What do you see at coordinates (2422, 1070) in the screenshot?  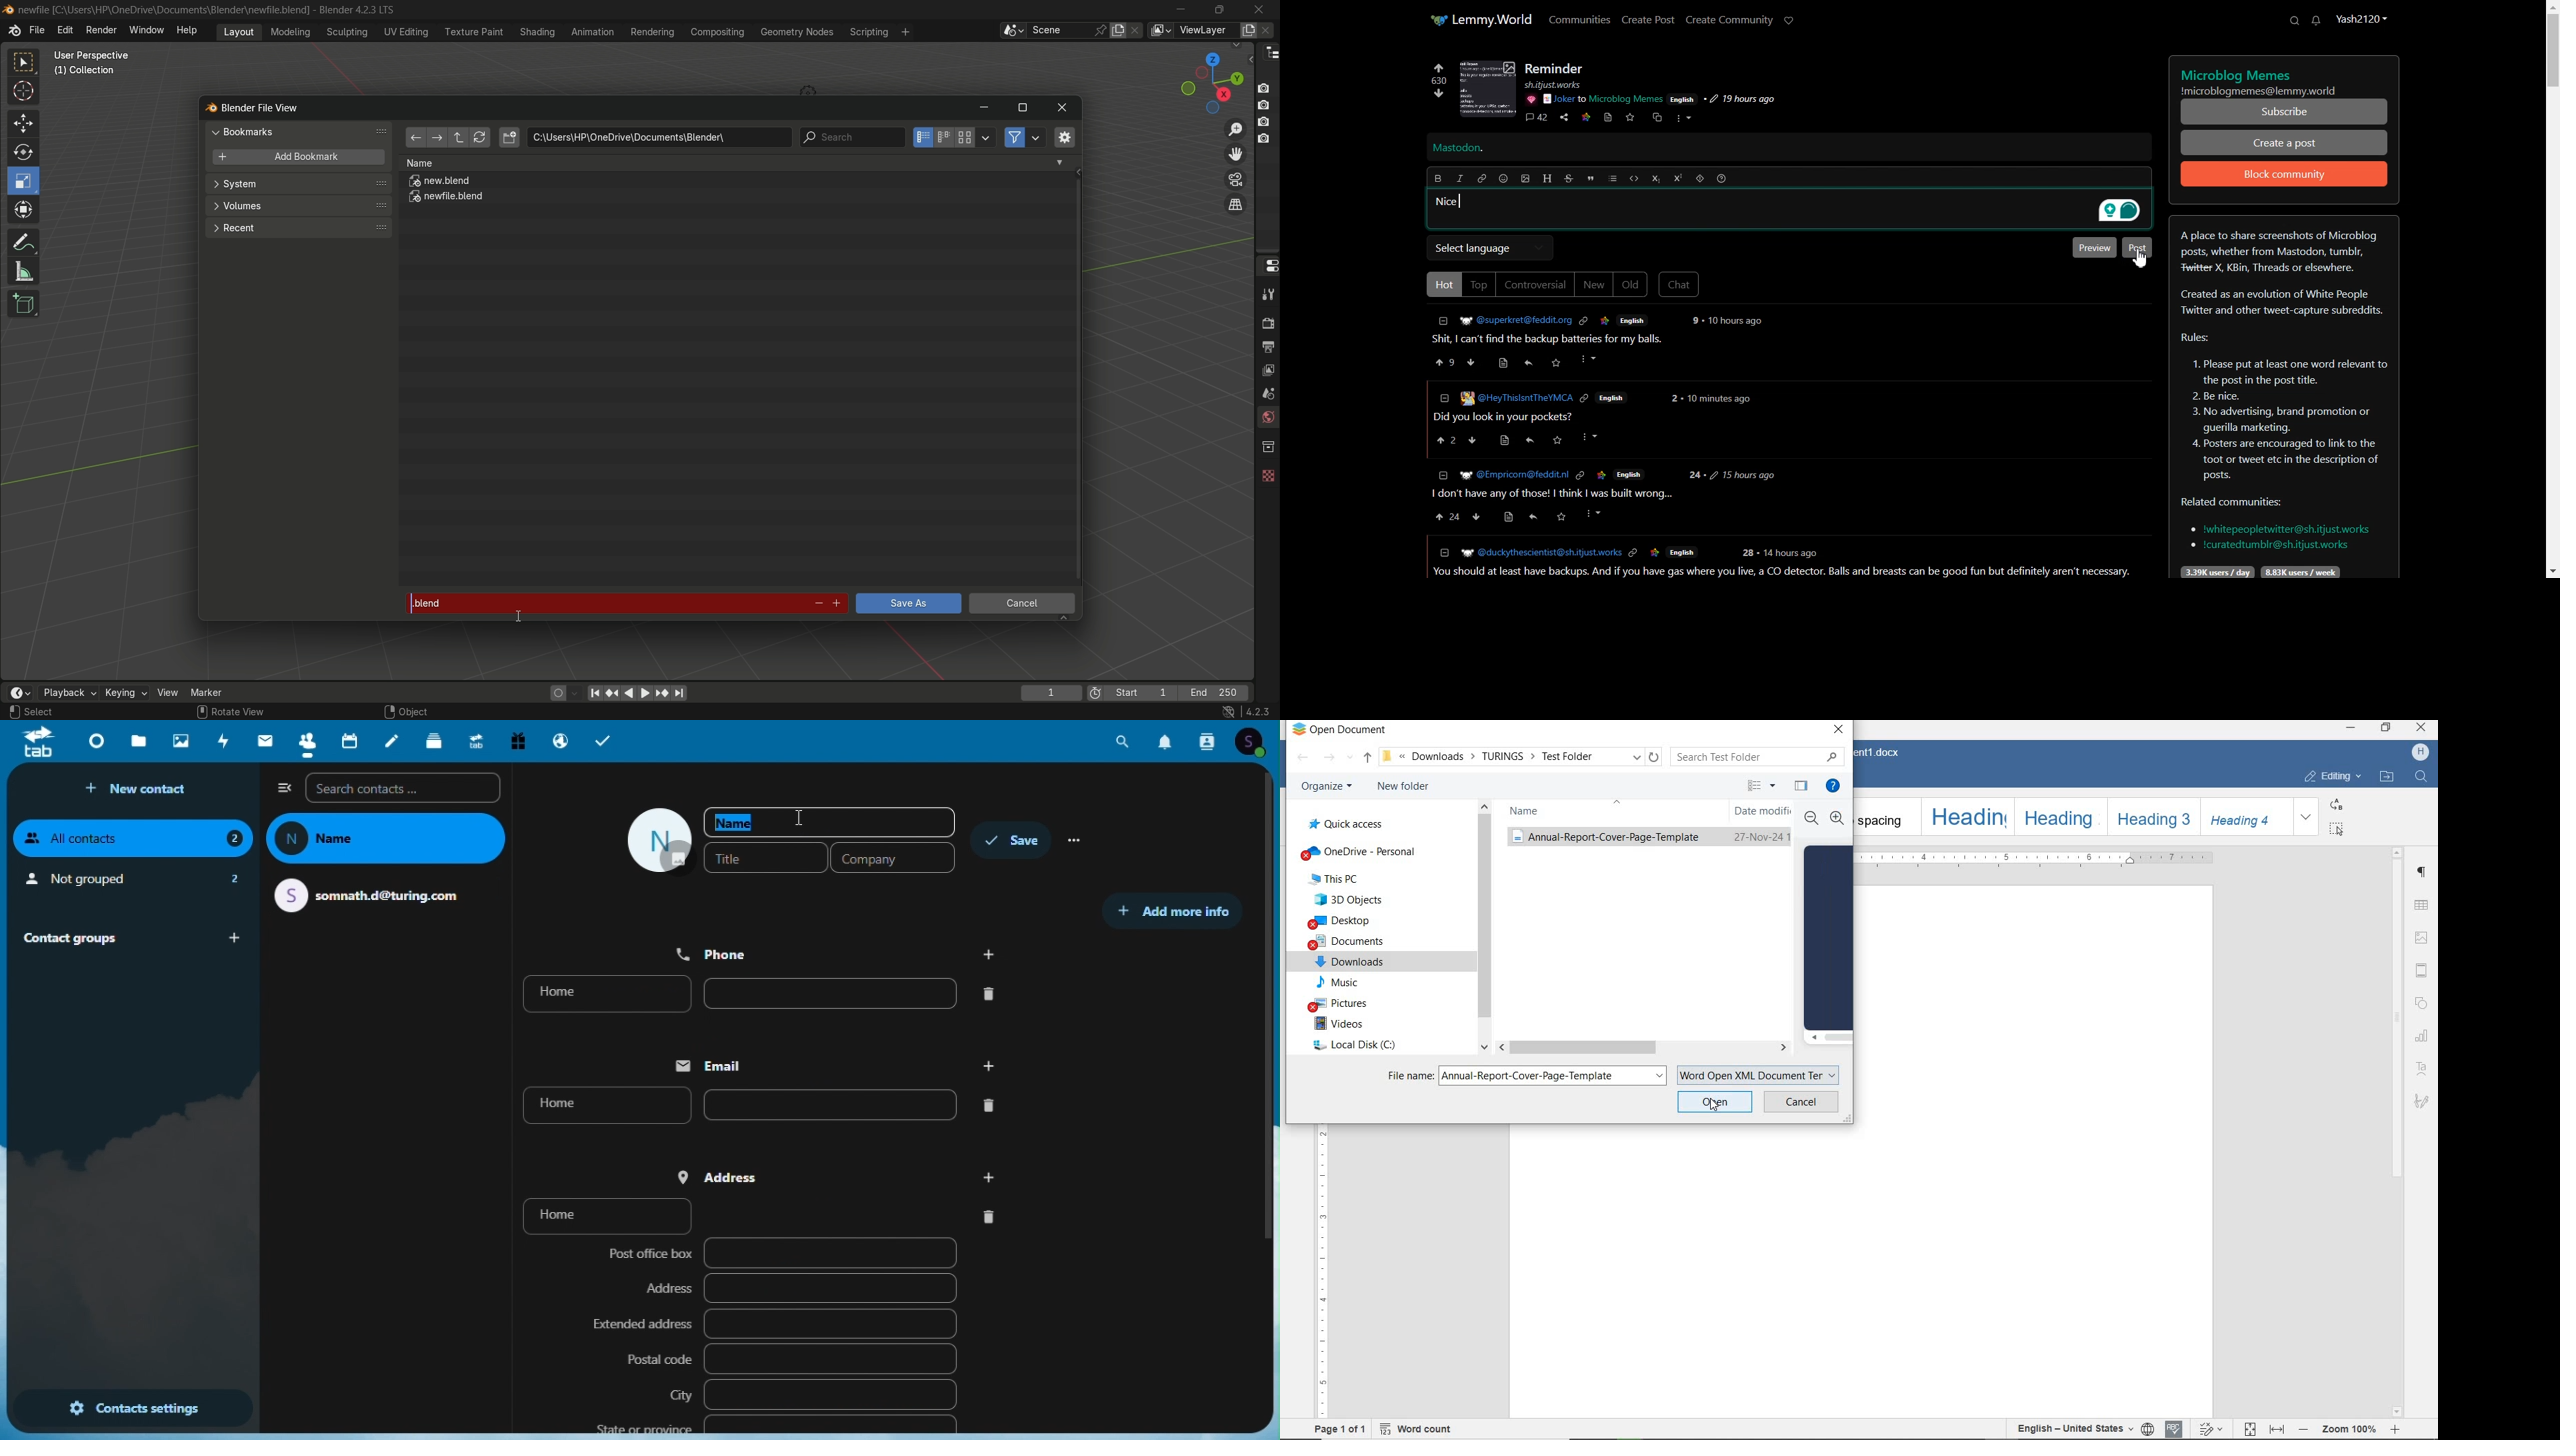 I see `text art` at bounding box center [2422, 1070].